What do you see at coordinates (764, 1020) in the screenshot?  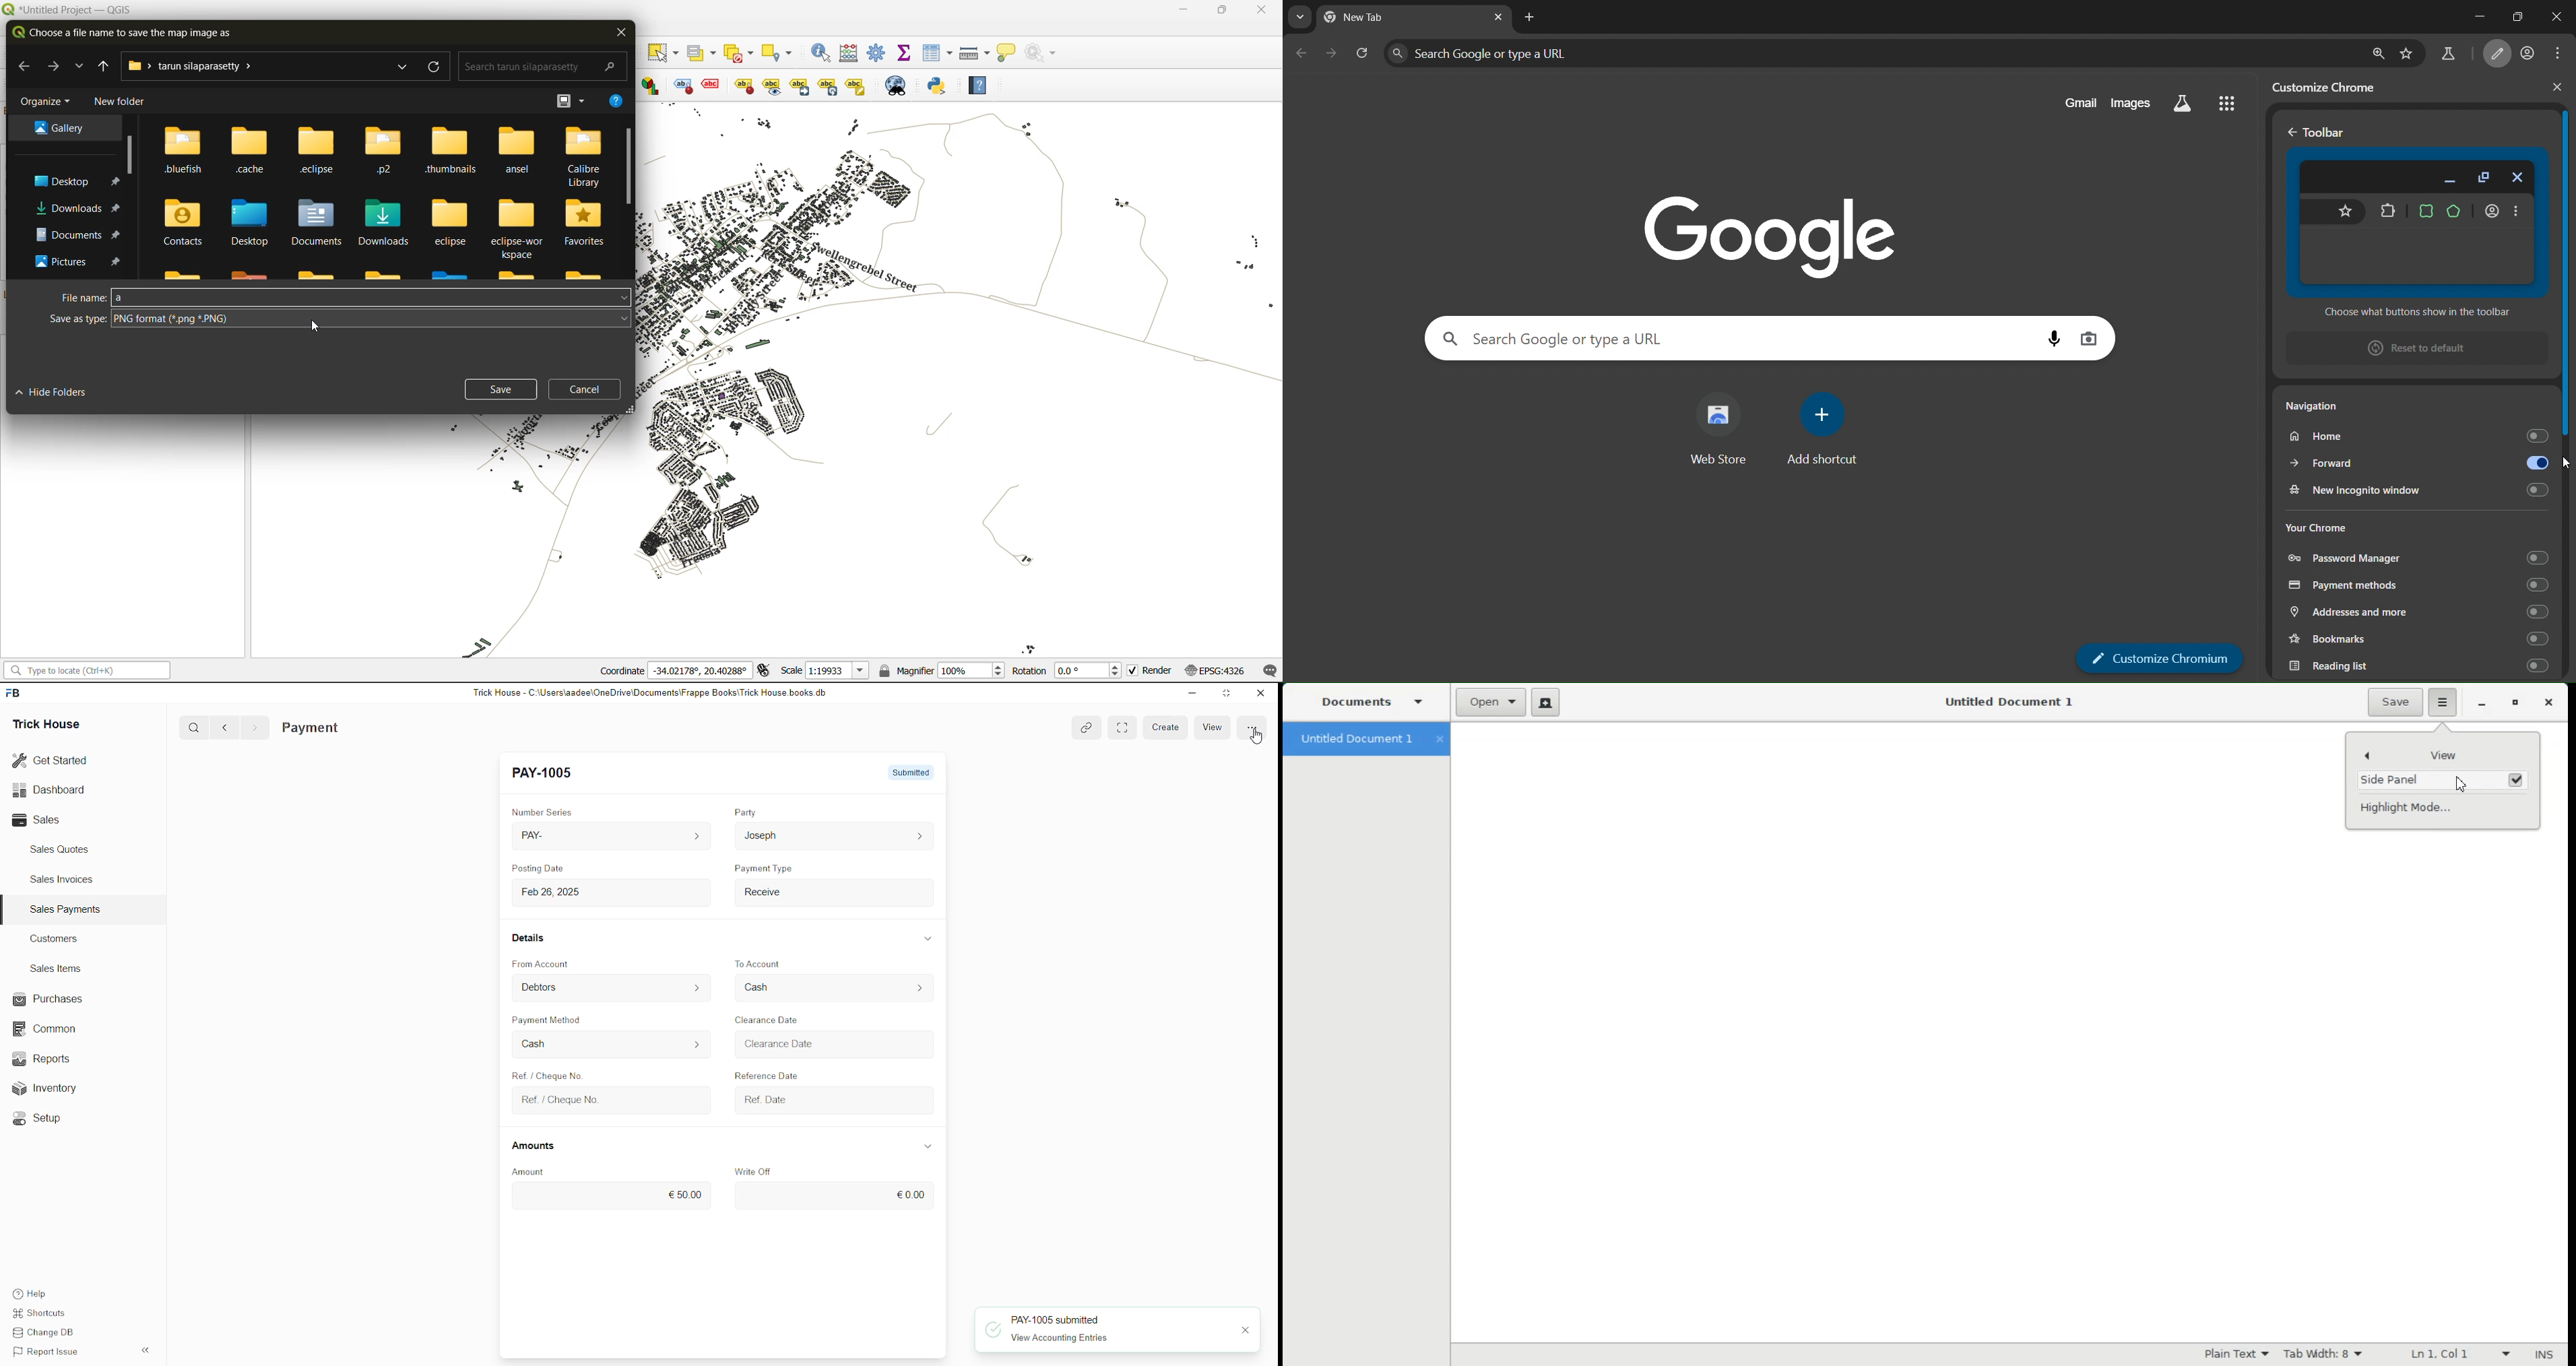 I see `Clearance Date` at bounding box center [764, 1020].